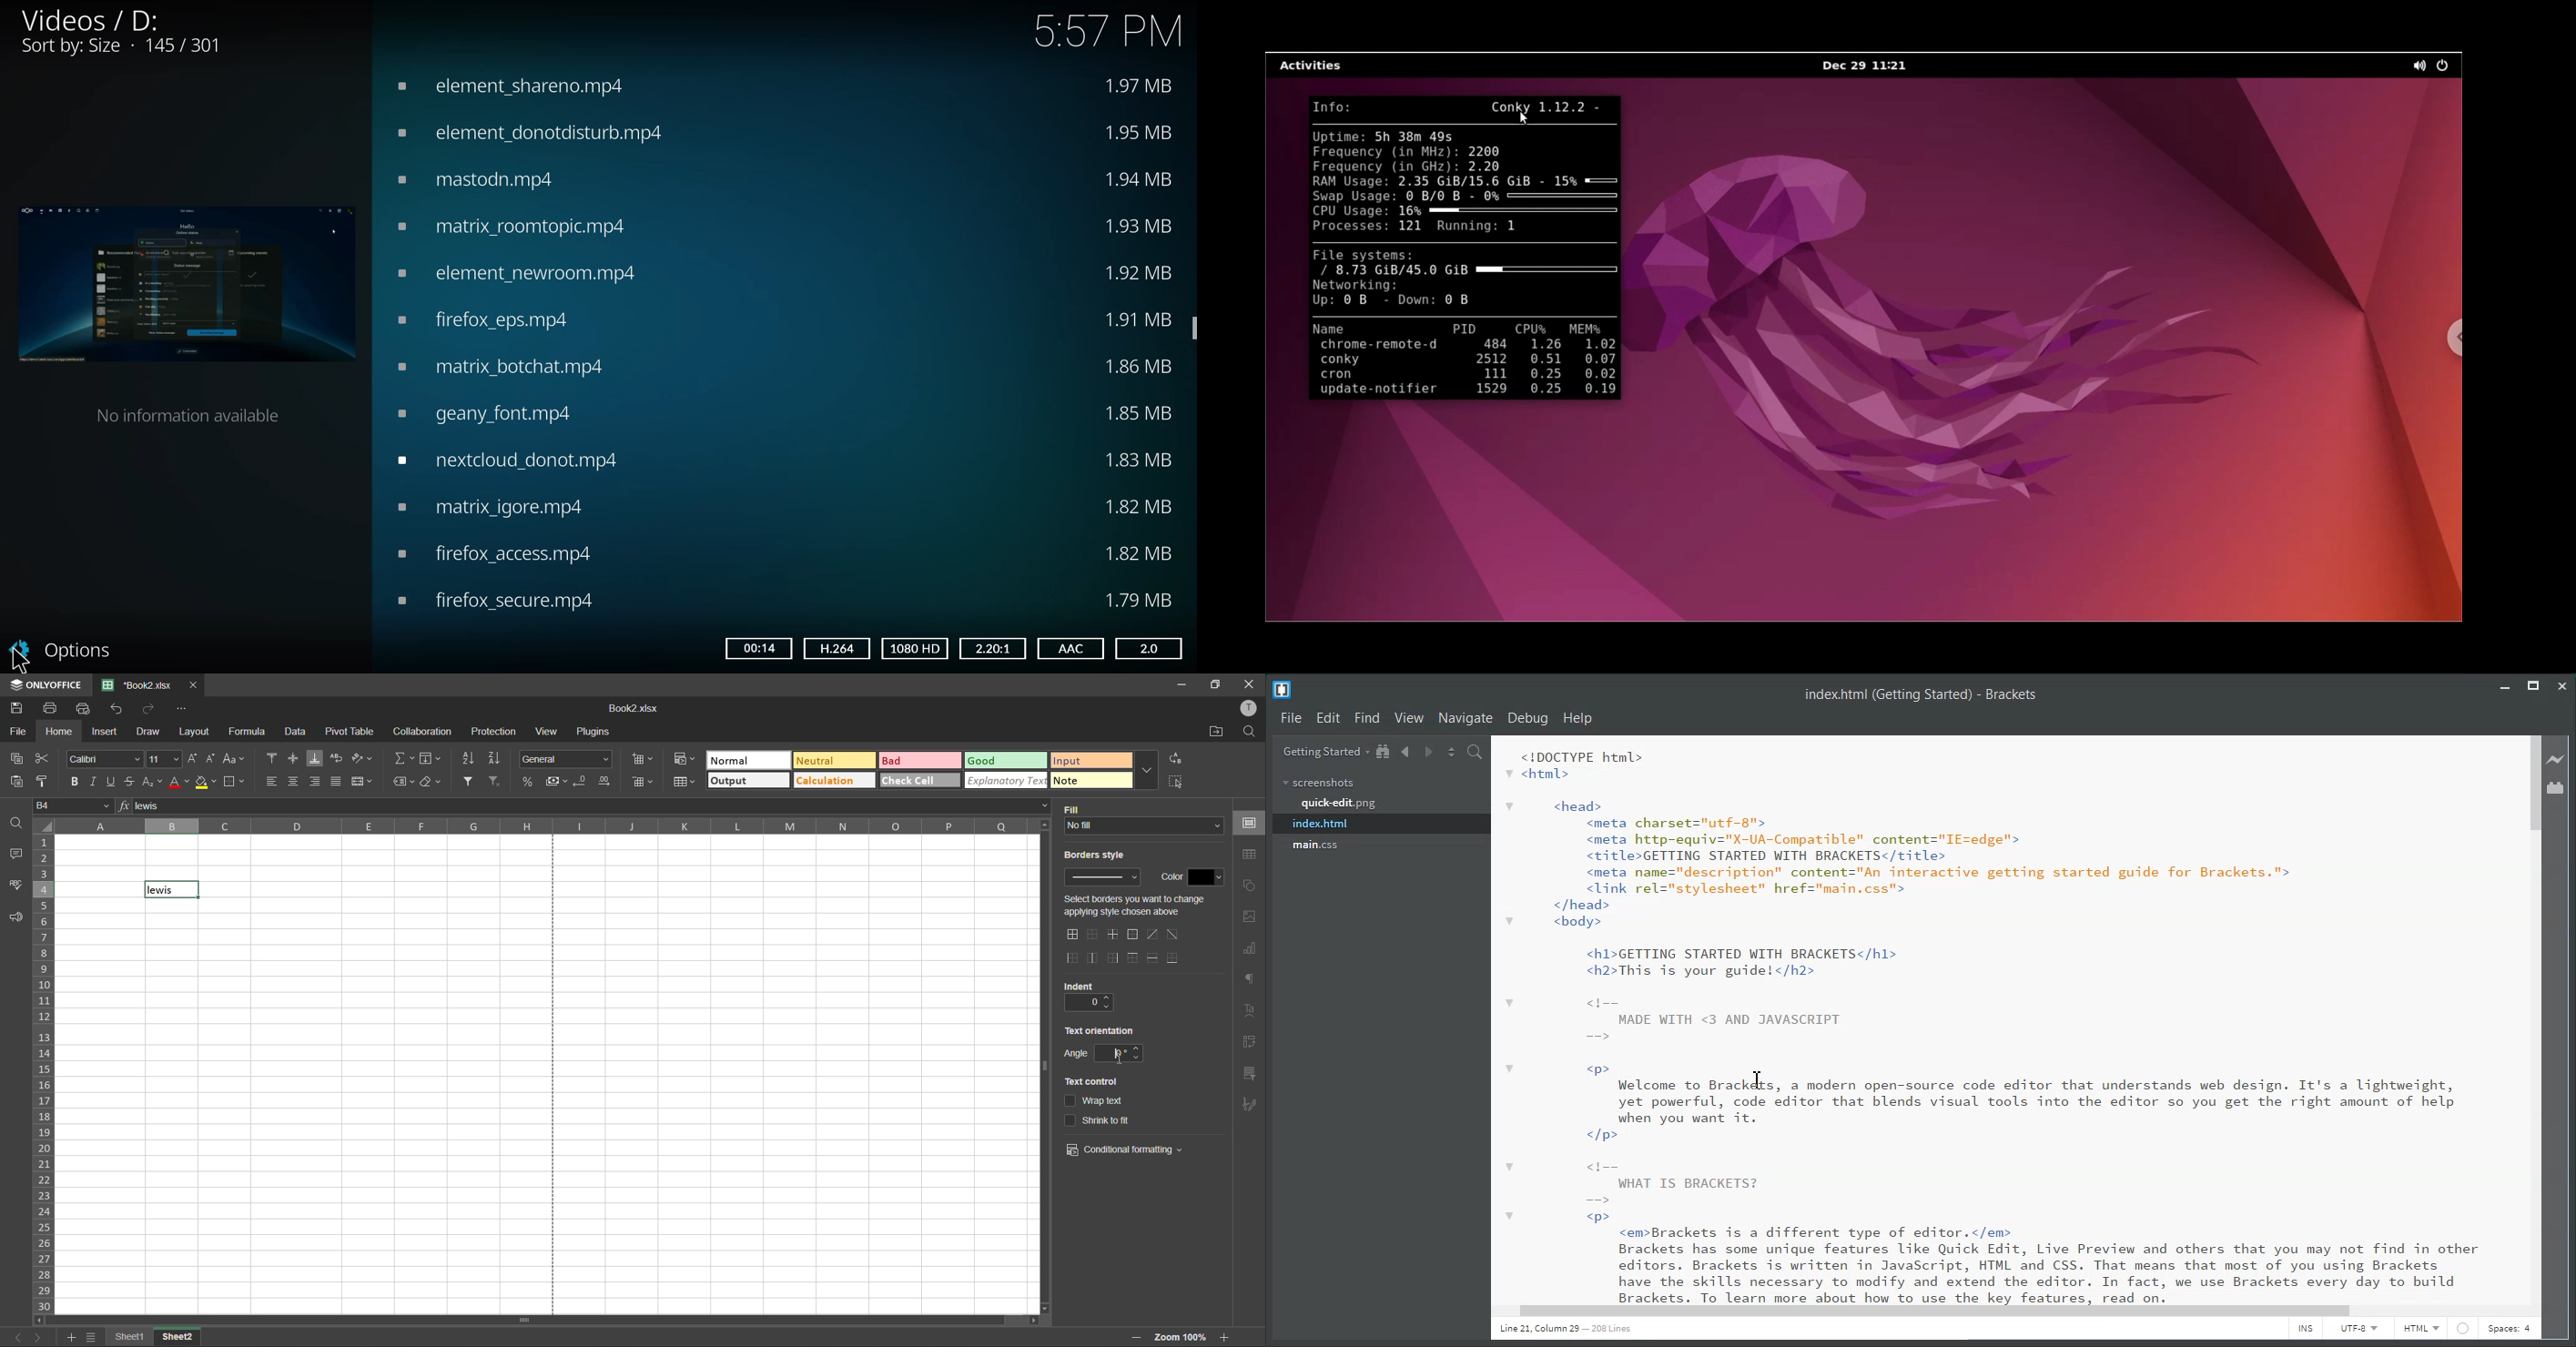 The image size is (2576, 1372). Describe the element at coordinates (1122, 1056) in the screenshot. I see `cursor` at that location.